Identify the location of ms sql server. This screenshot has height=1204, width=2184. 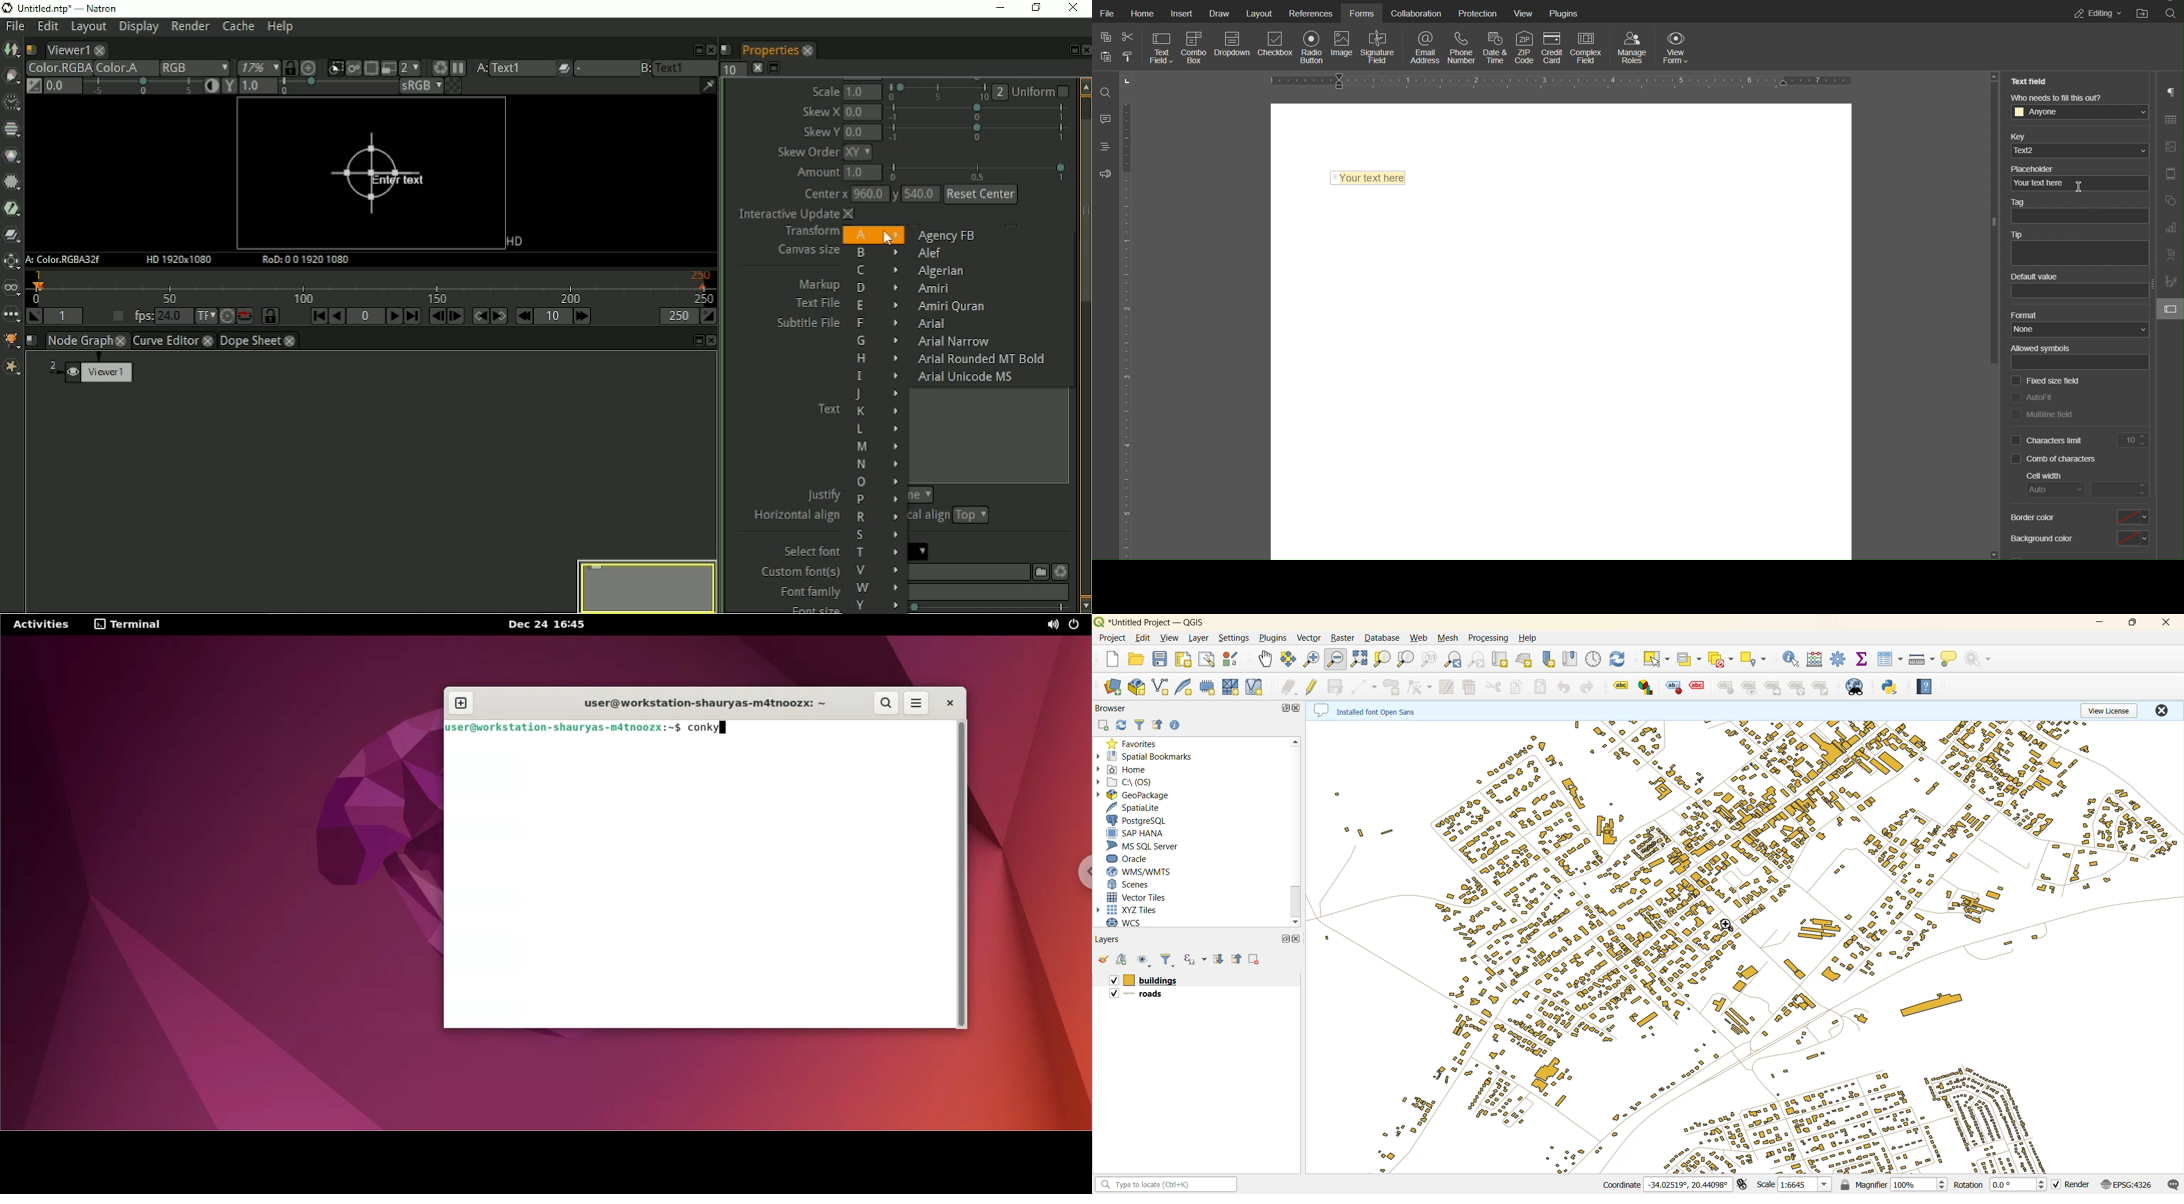
(1150, 845).